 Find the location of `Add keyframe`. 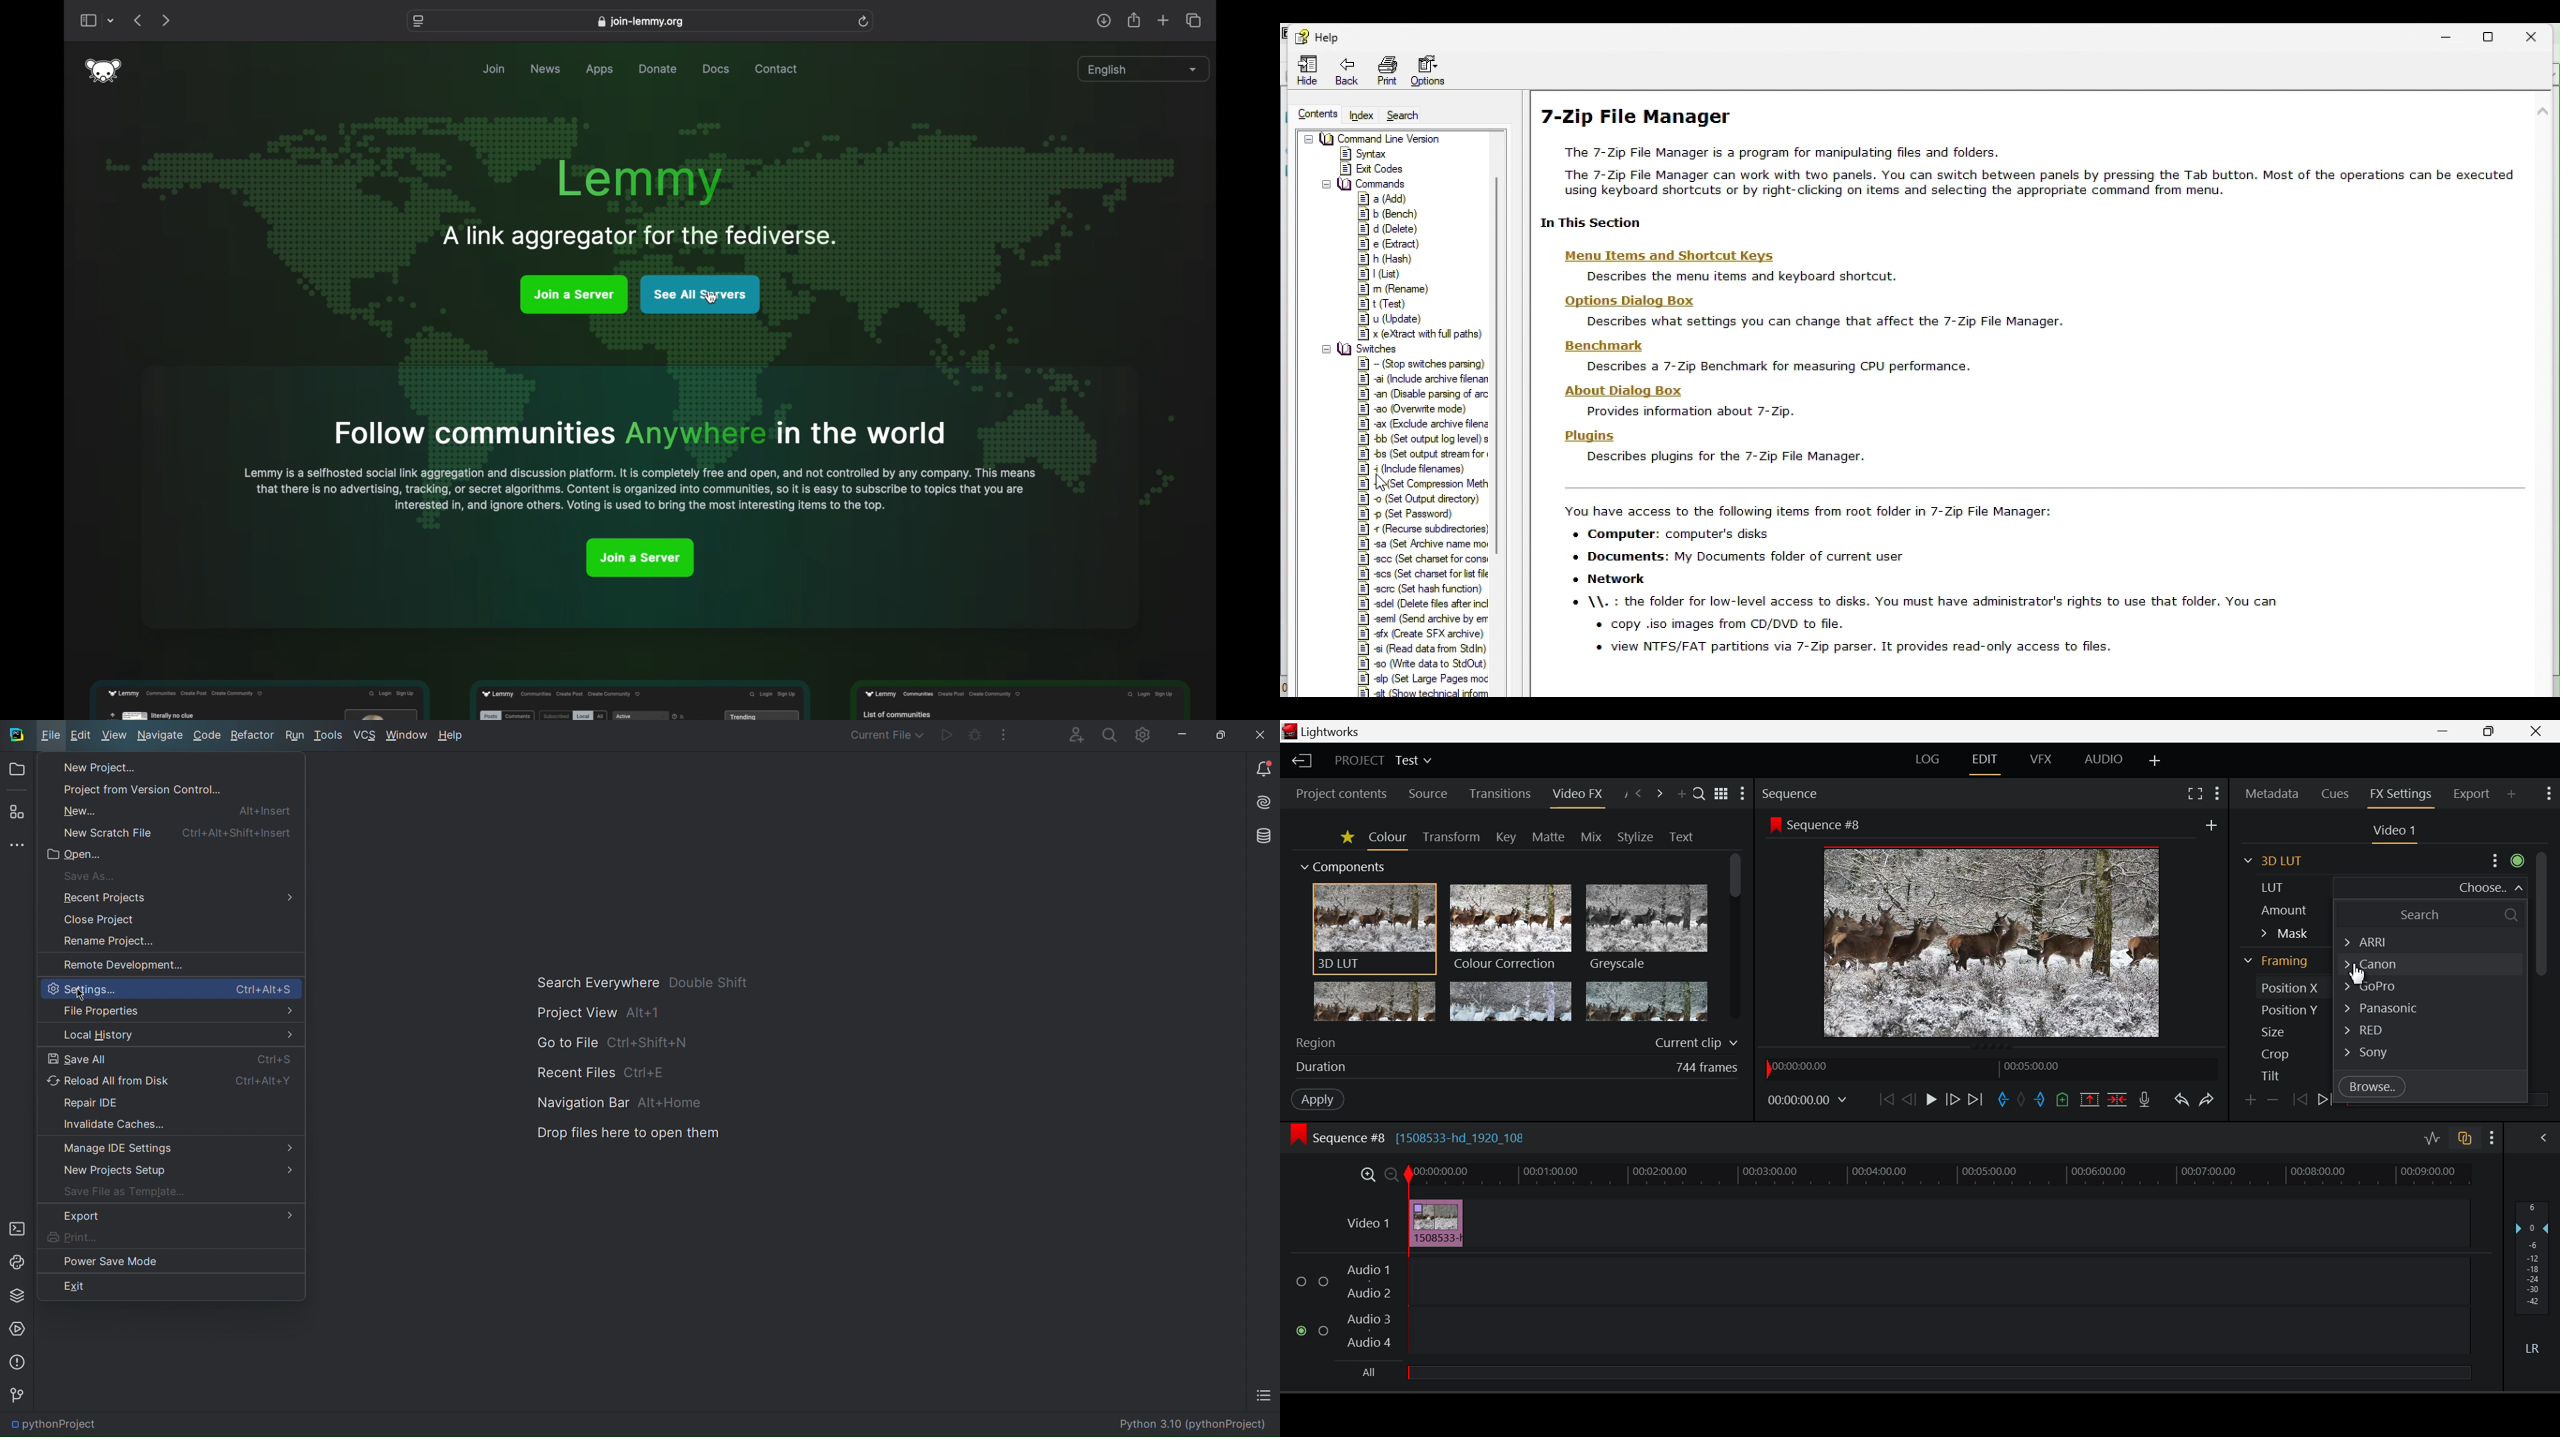

Add keyframe is located at coordinates (2249, 1102).